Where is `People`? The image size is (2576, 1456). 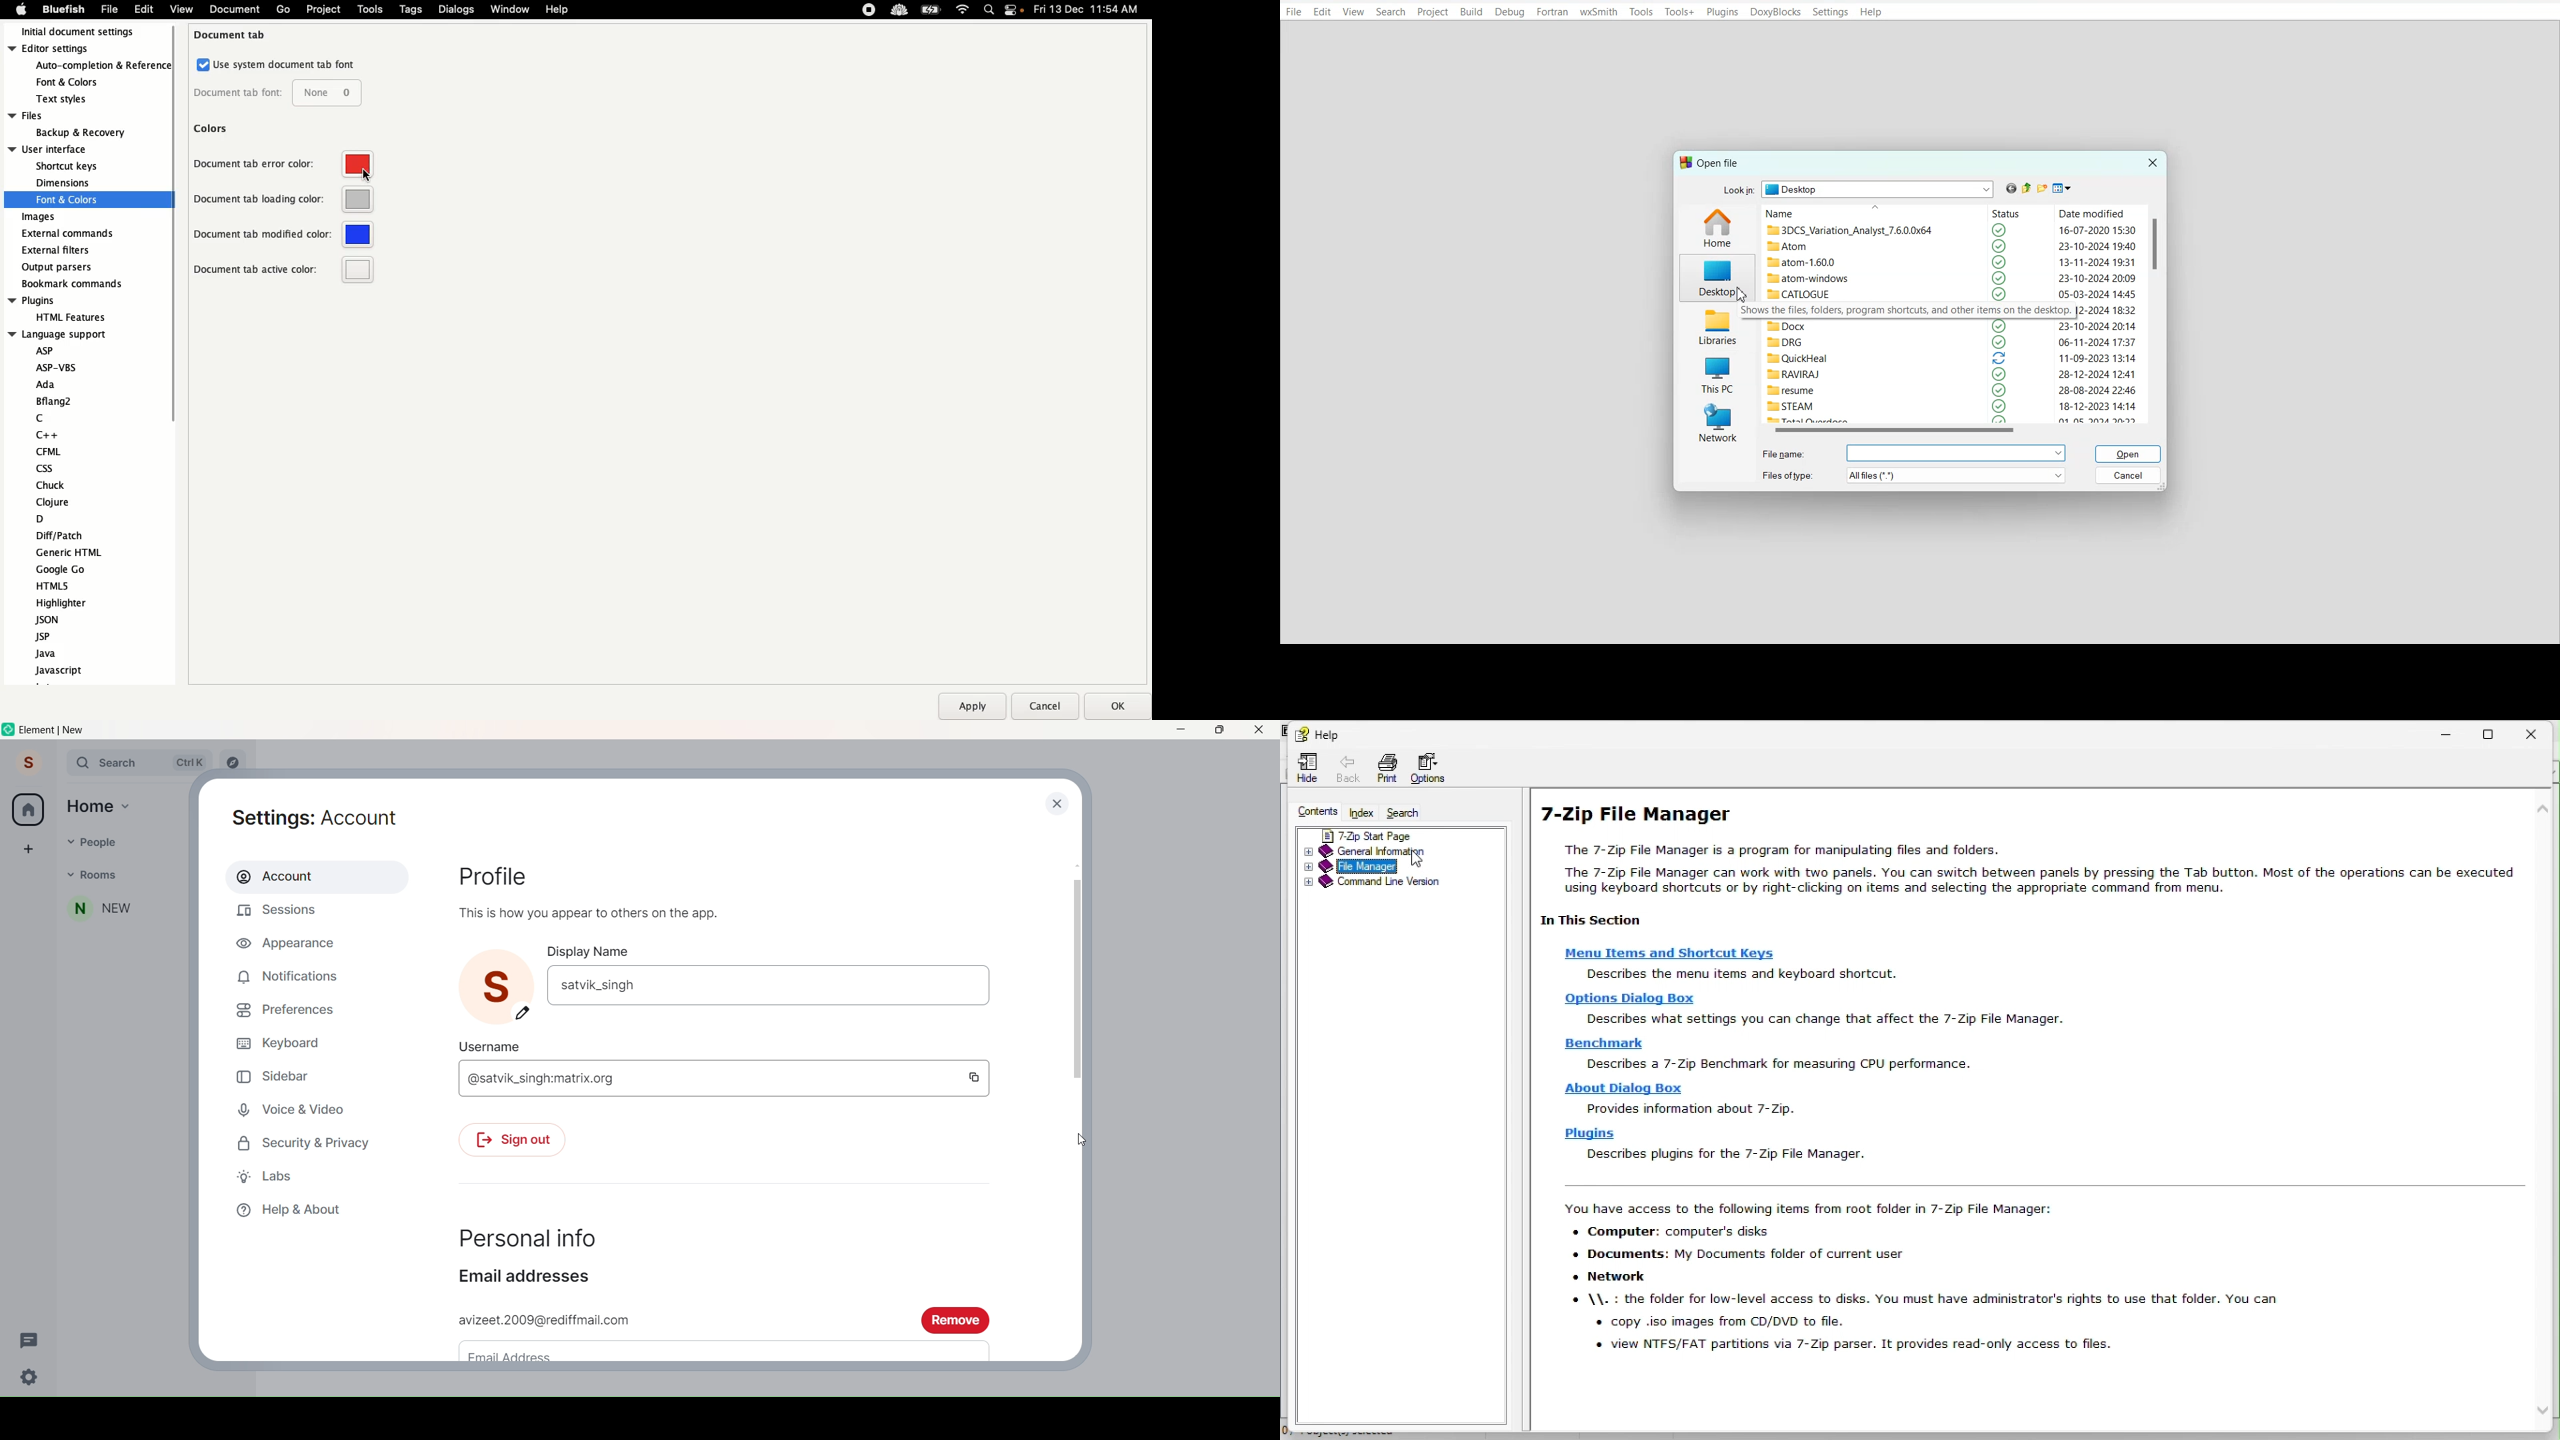
People is located at coordinates (131, 840).